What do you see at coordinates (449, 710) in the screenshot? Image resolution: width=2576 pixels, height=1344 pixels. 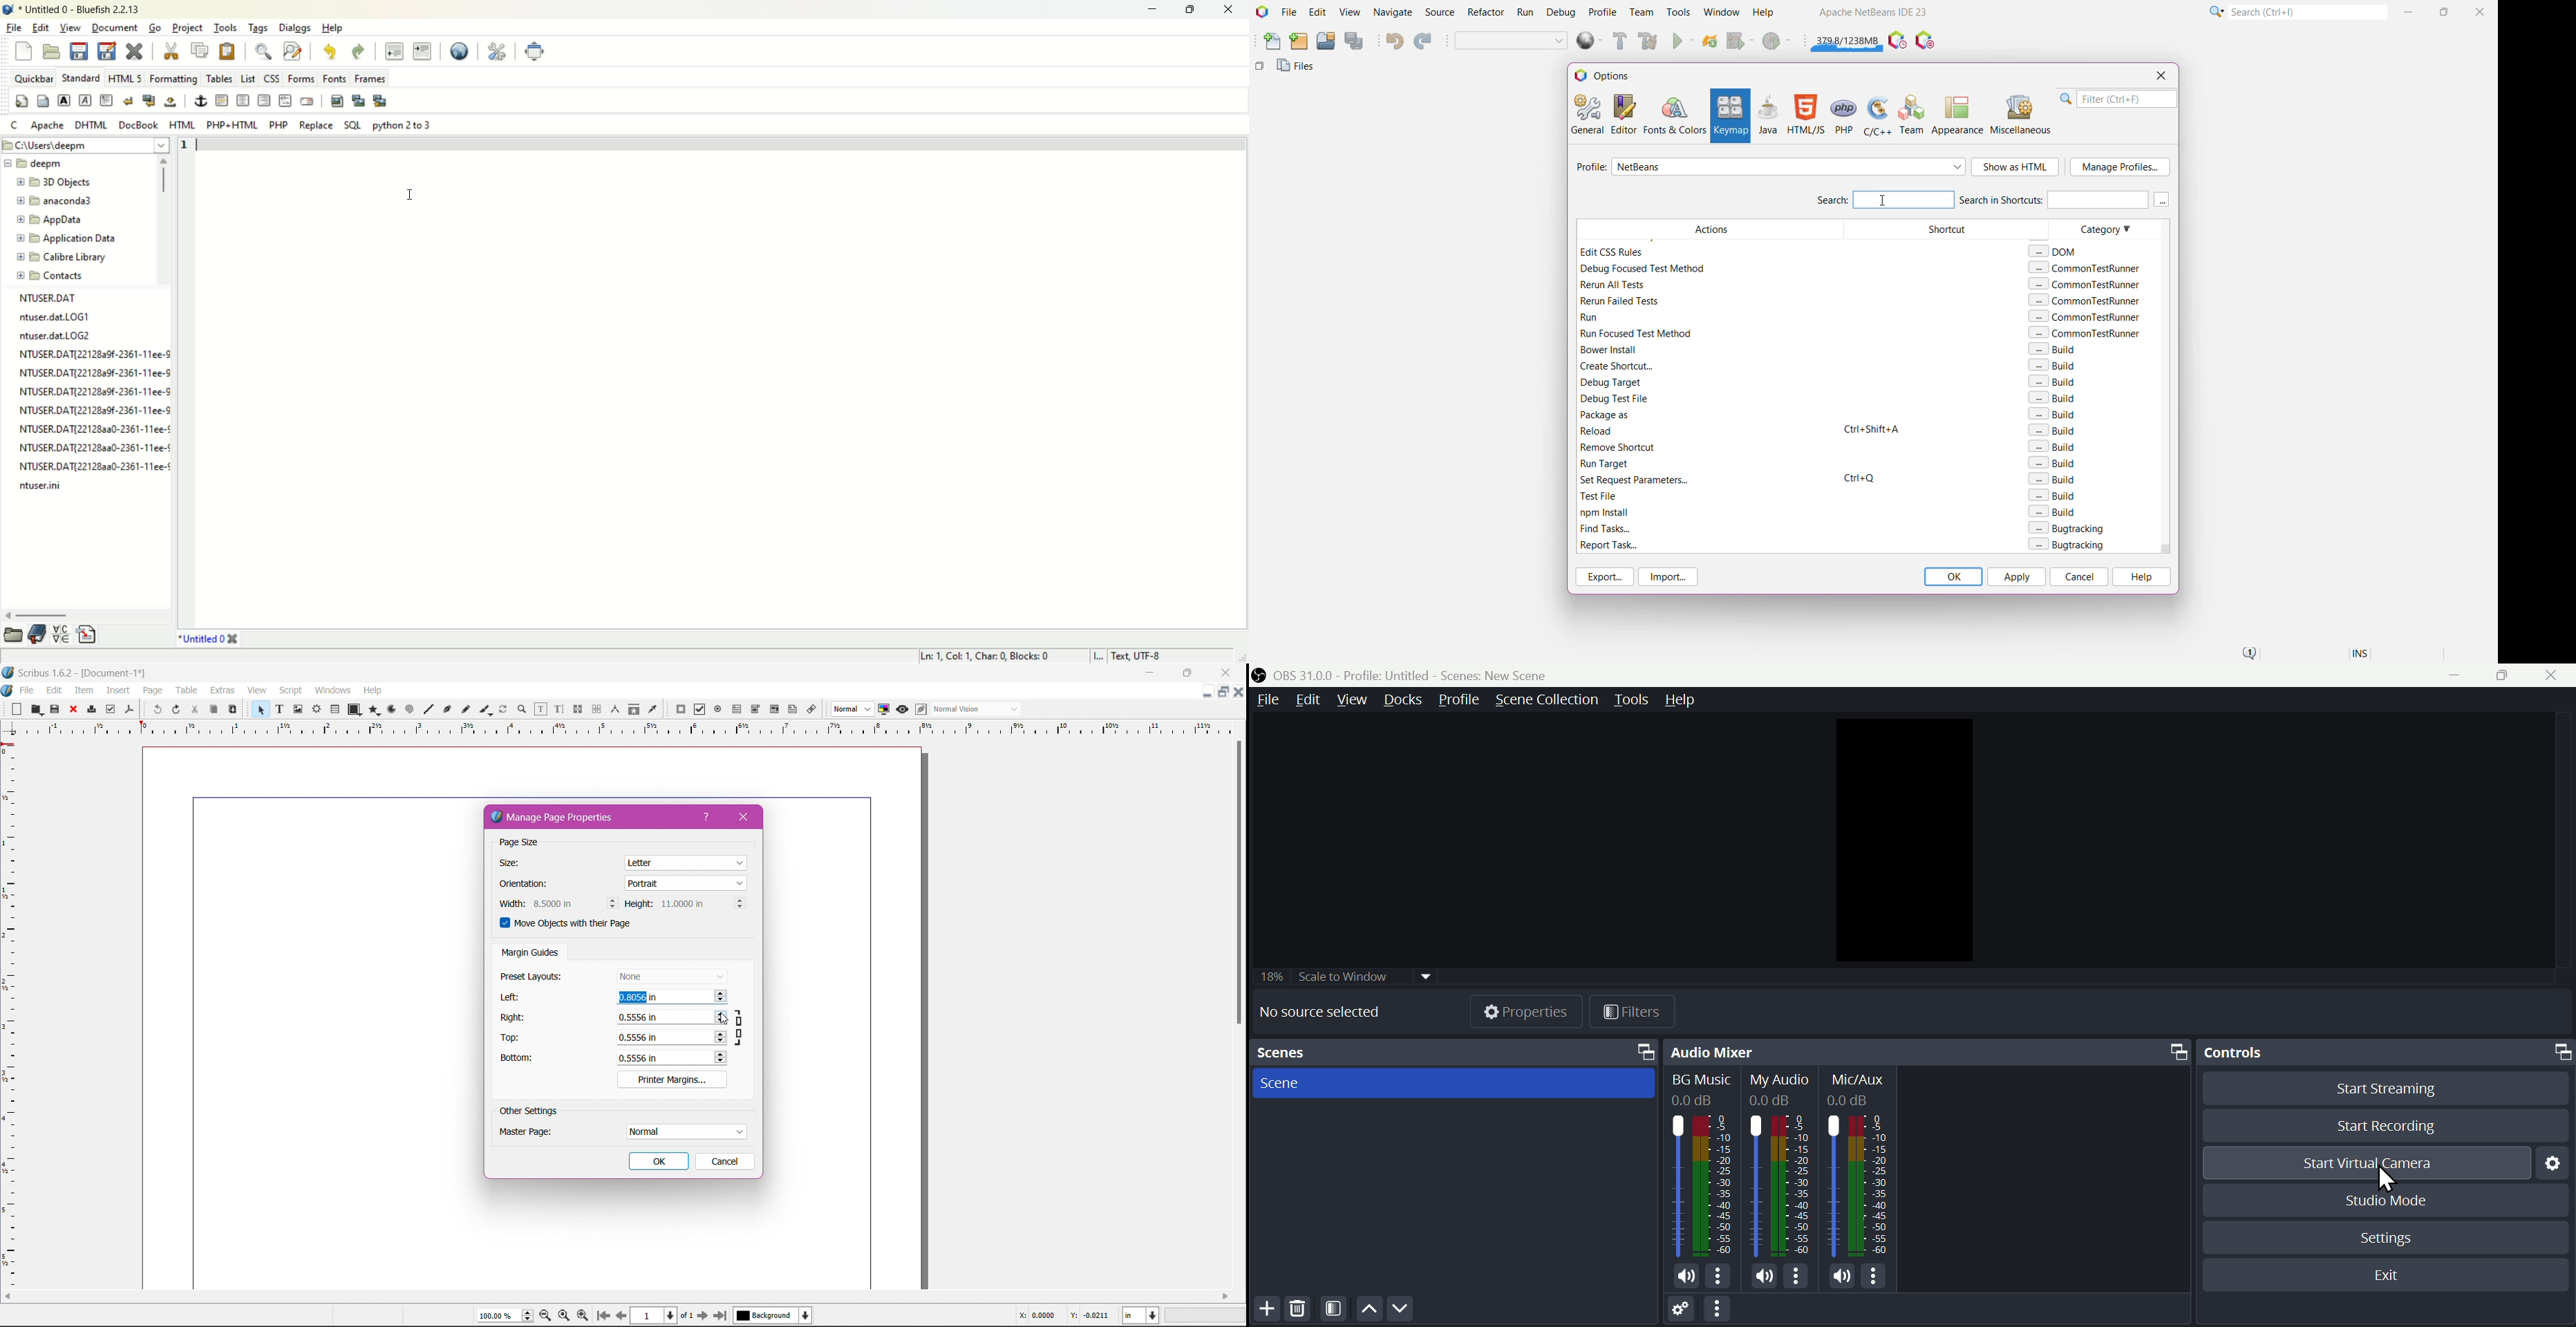 I see `Bezier Curve` at bounding box center [449, 710].